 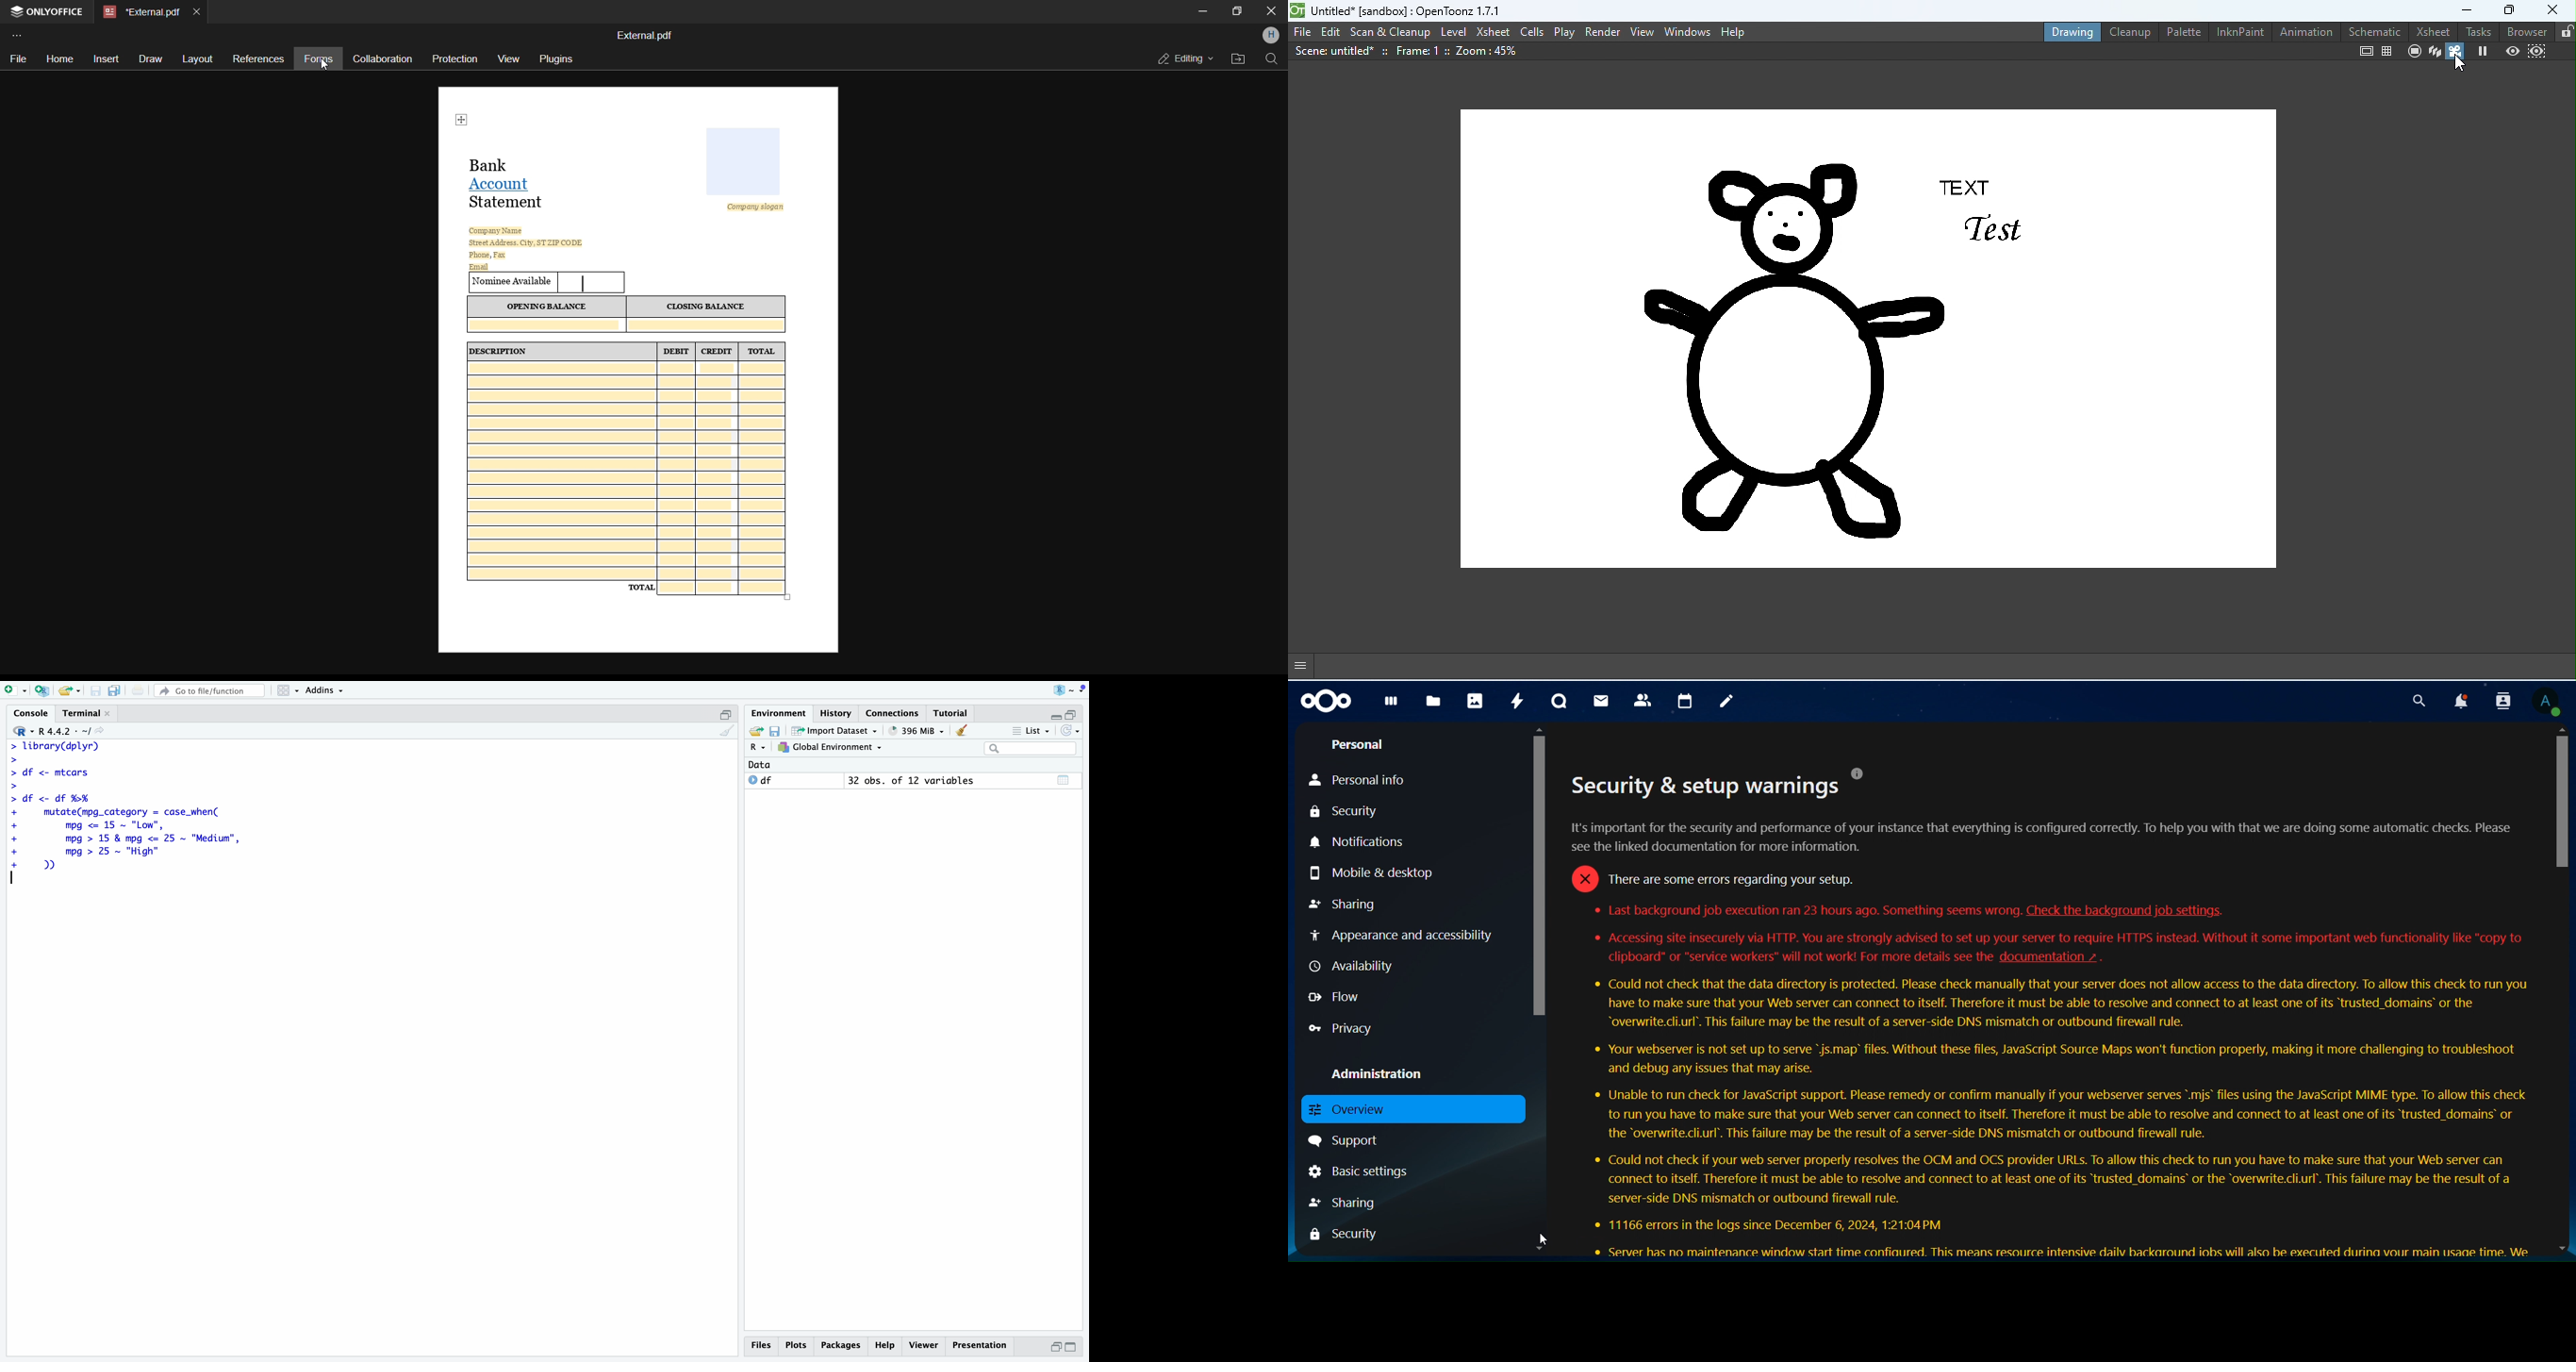 I want to click on onlyoffice tab, so click(x=49, y=13).